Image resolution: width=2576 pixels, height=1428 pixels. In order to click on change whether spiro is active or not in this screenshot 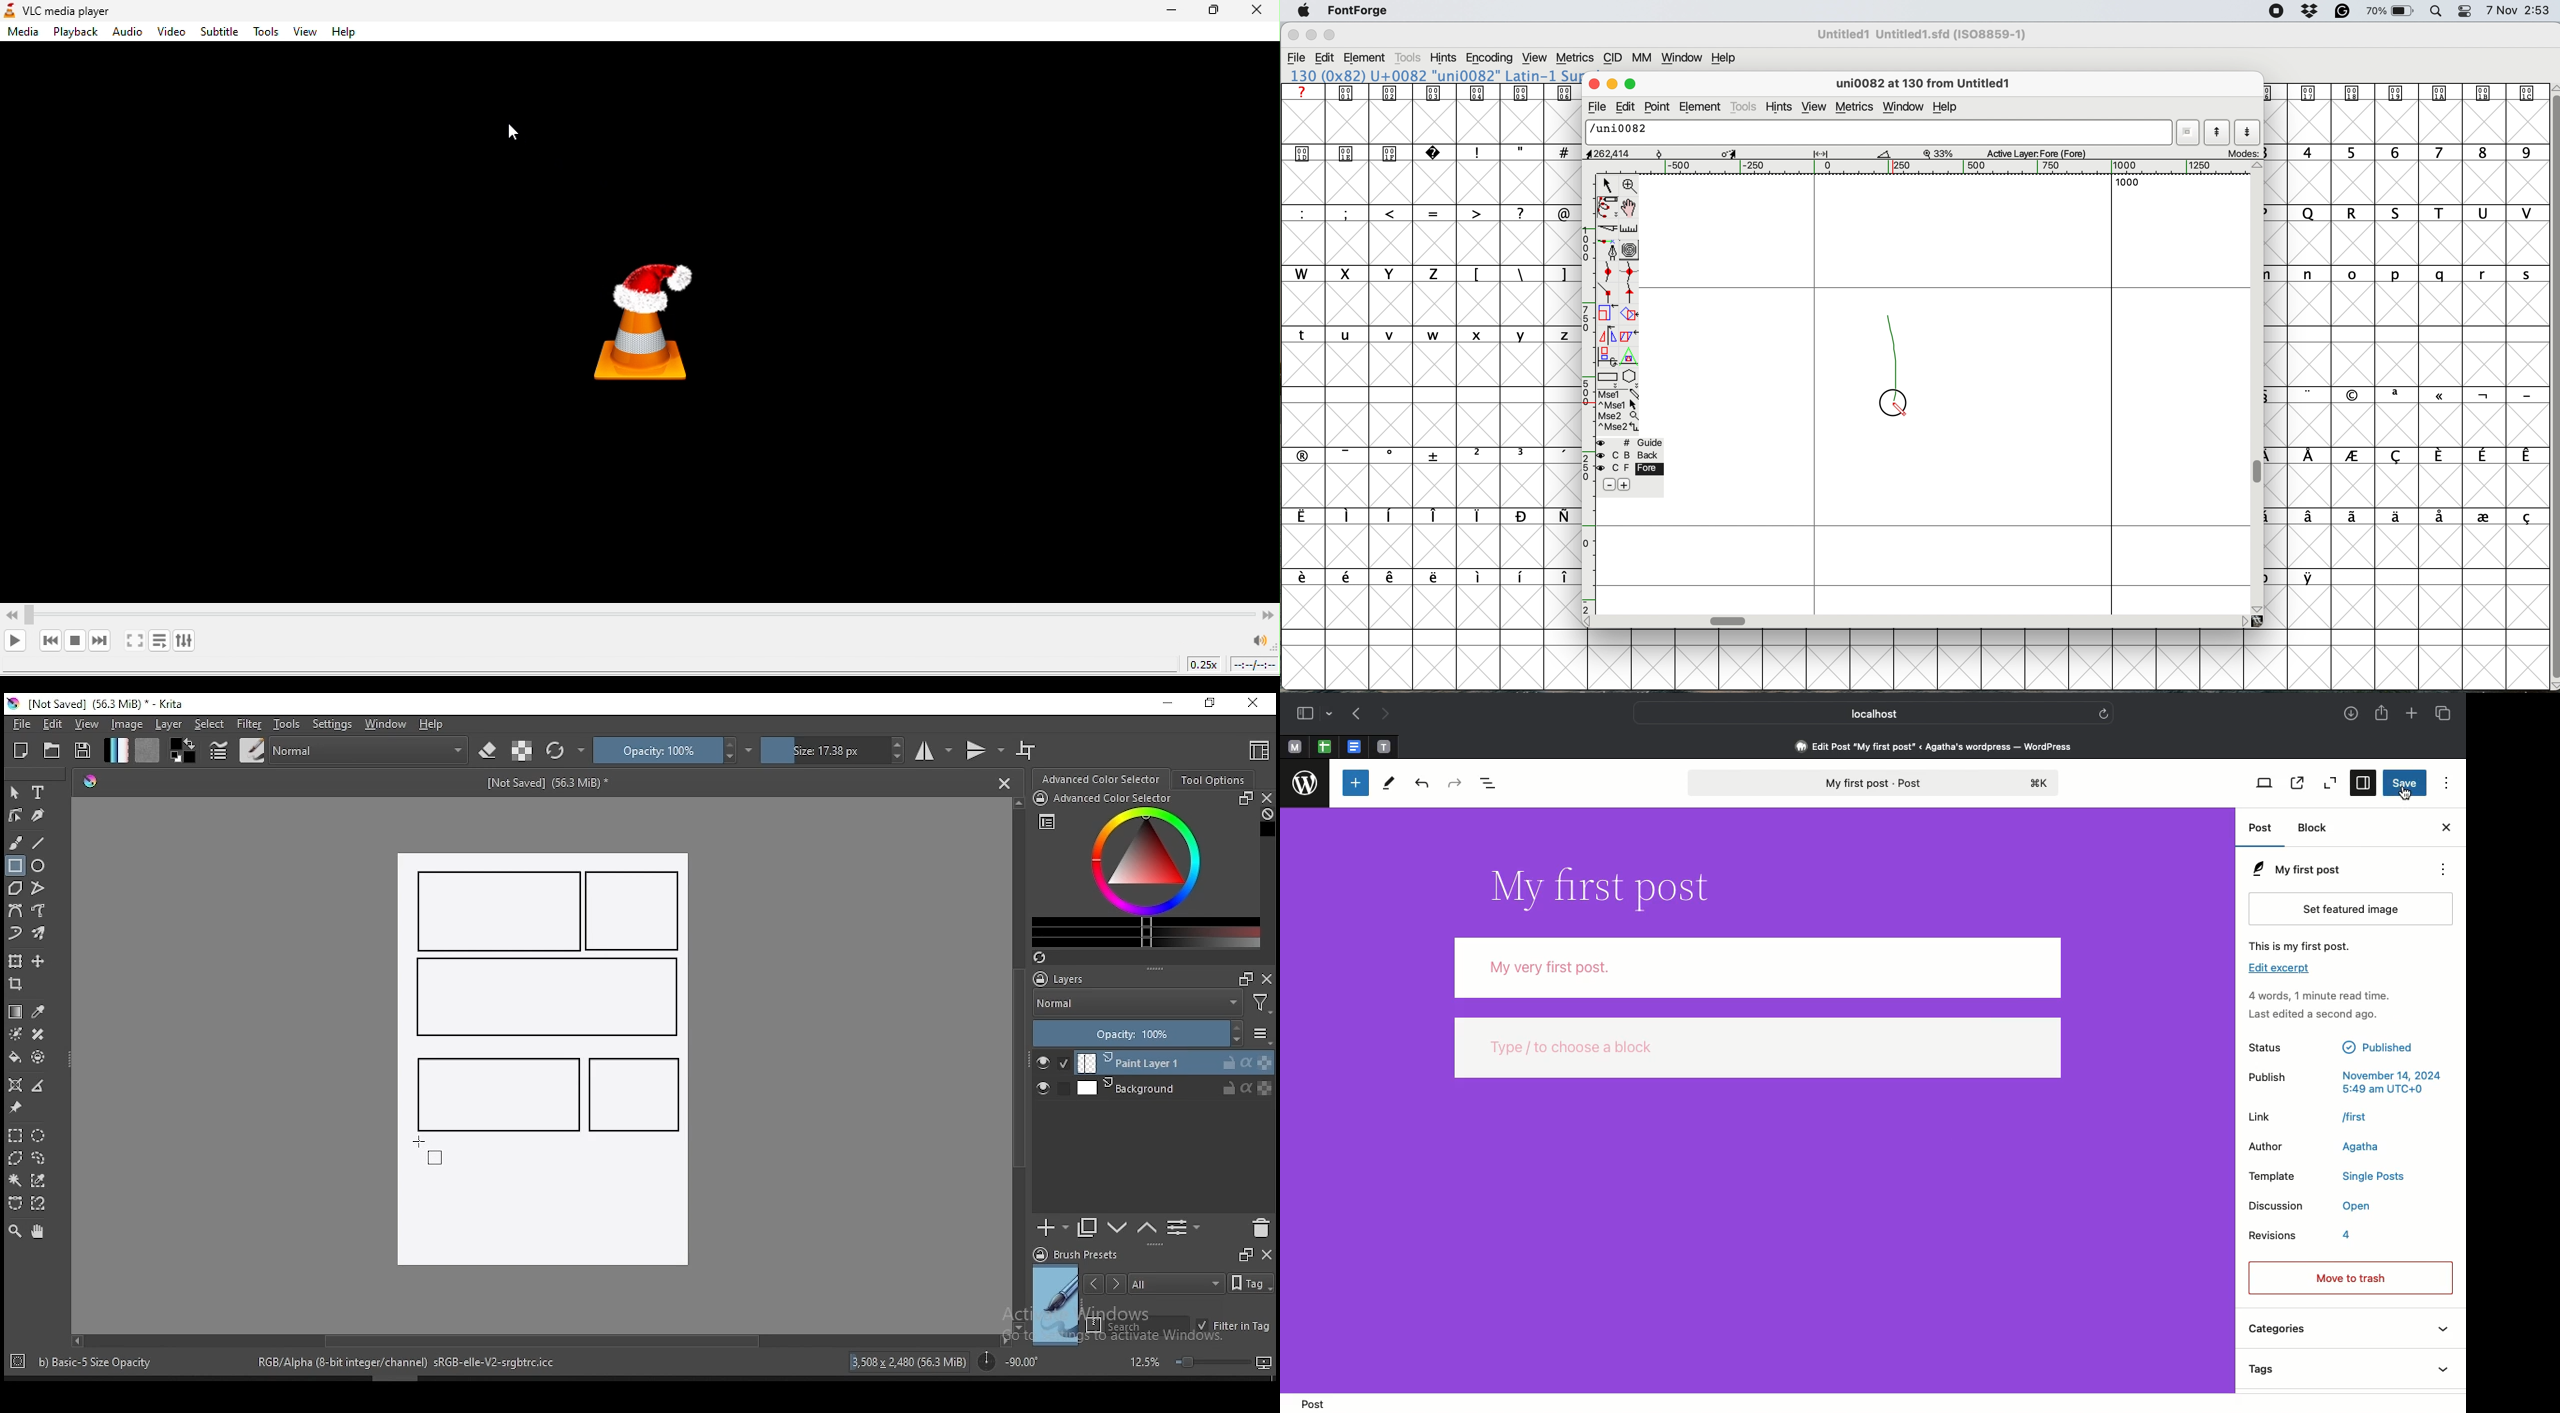, I will do `click(1633, 251)`.